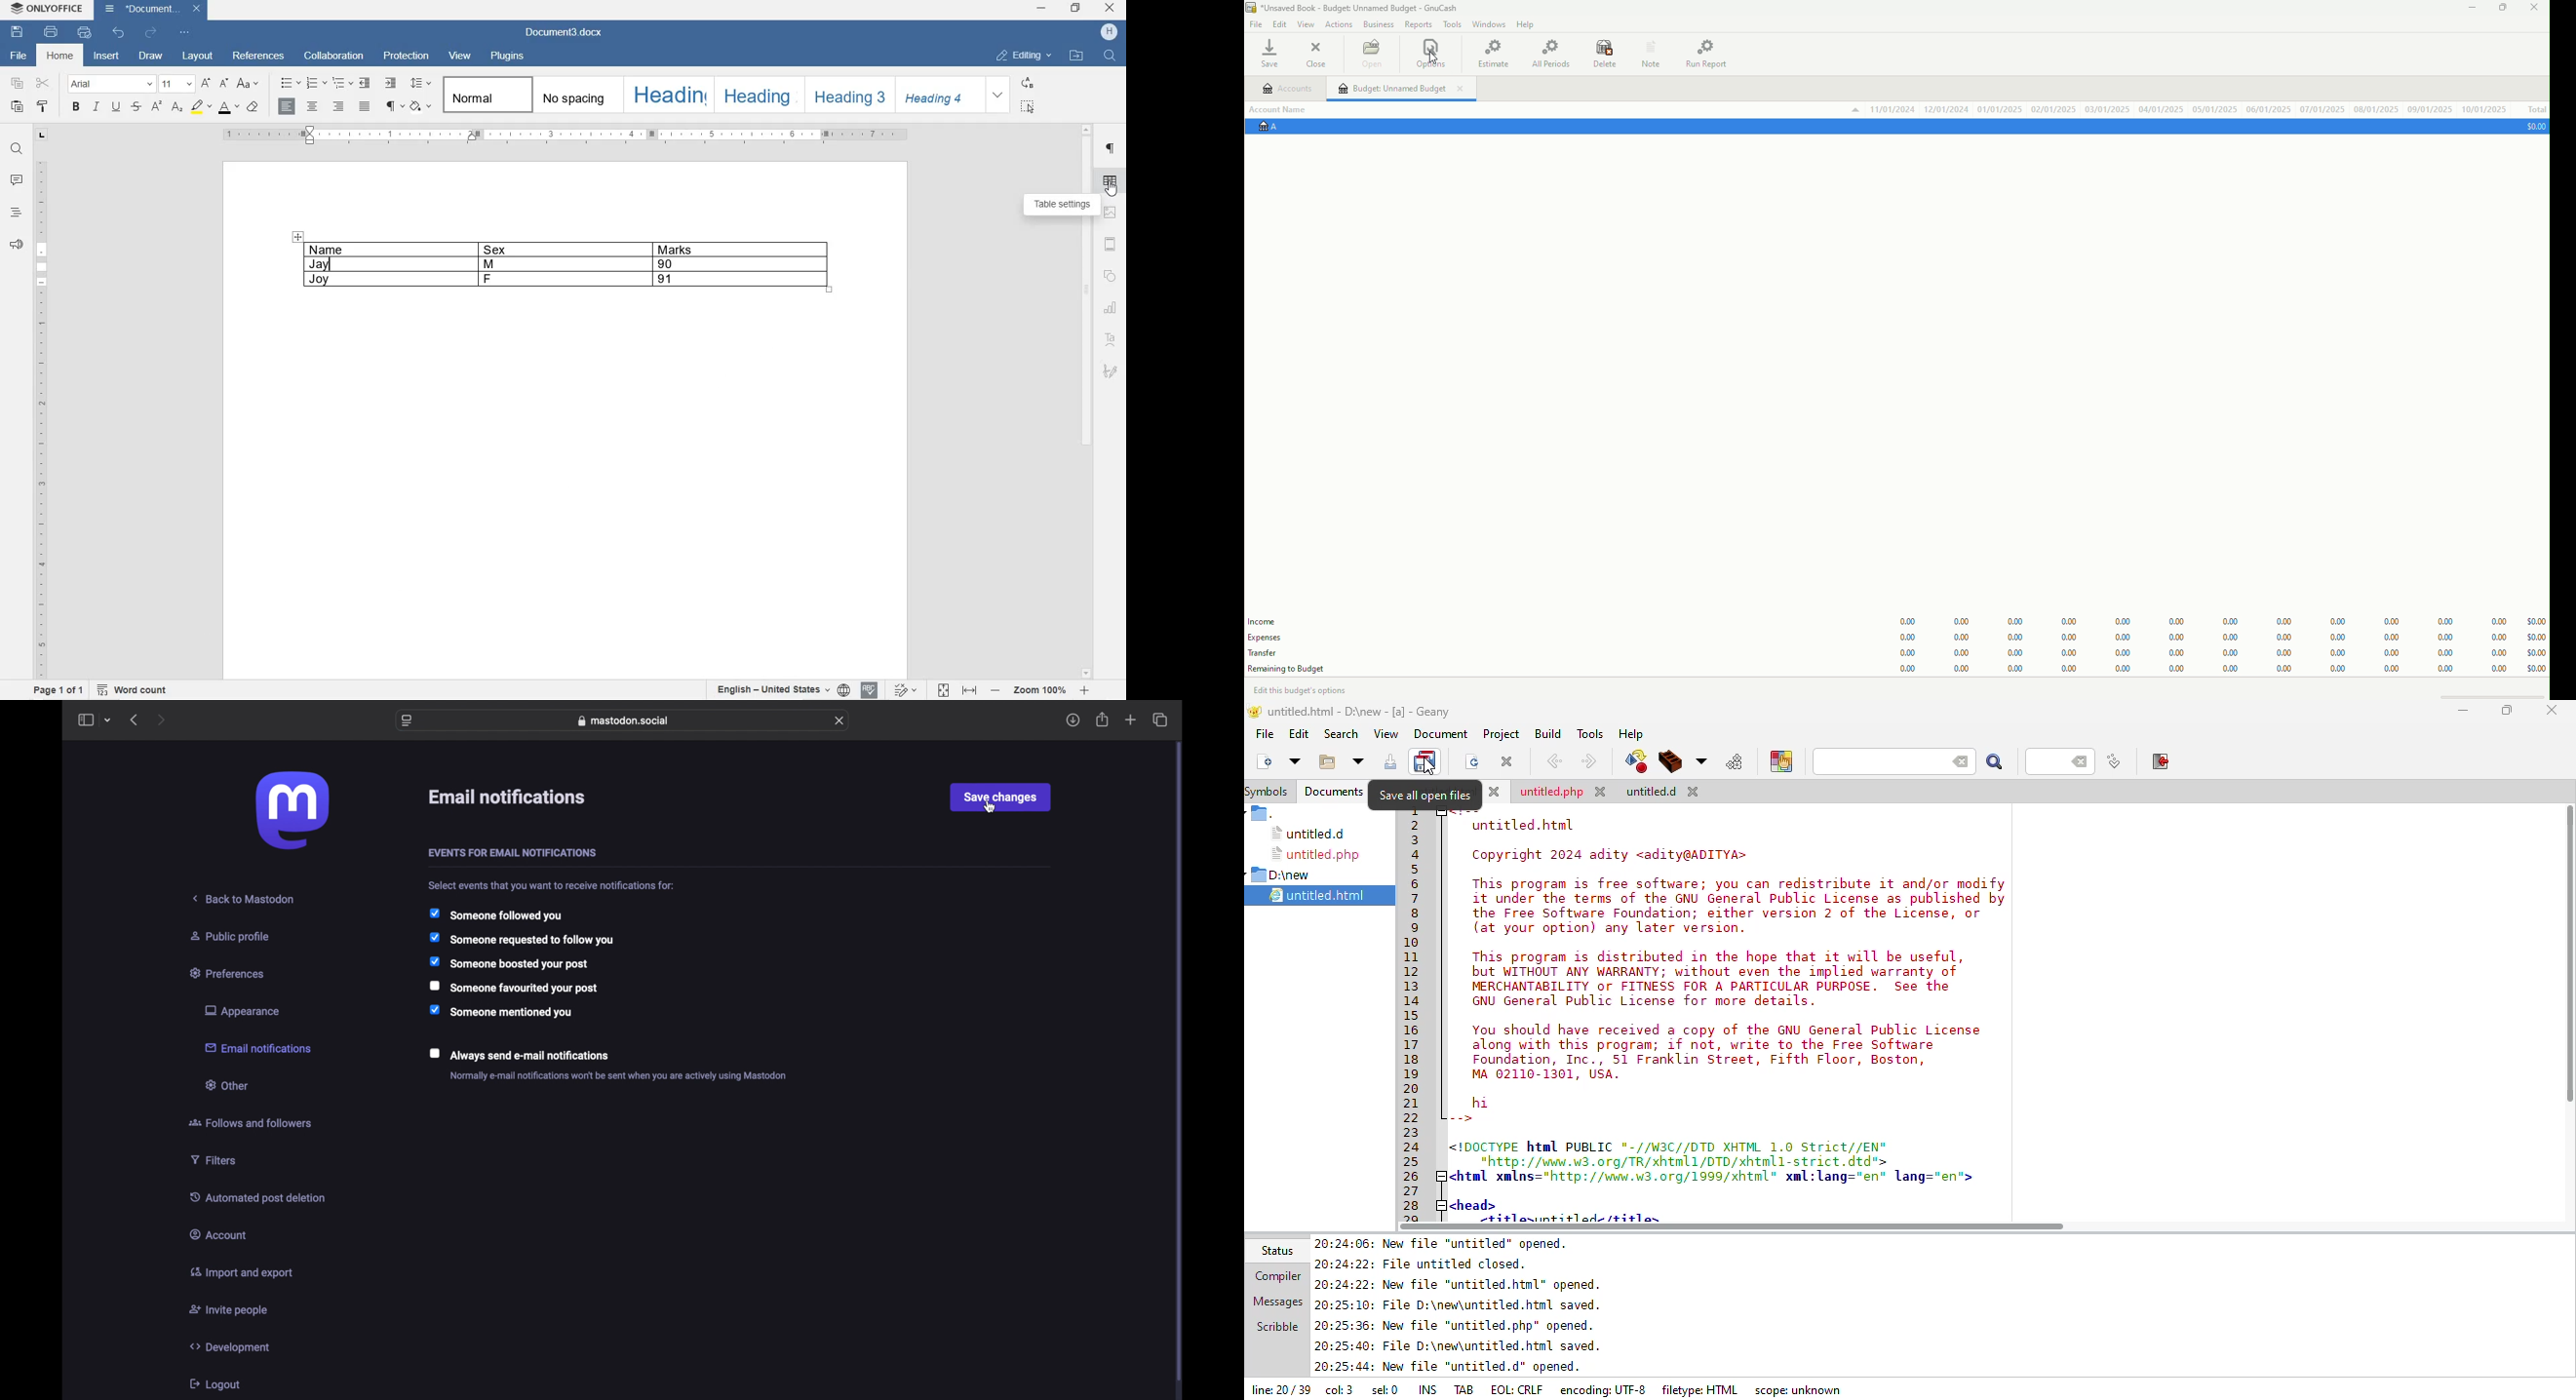  I want to click on INSERT, so click(108, 56).